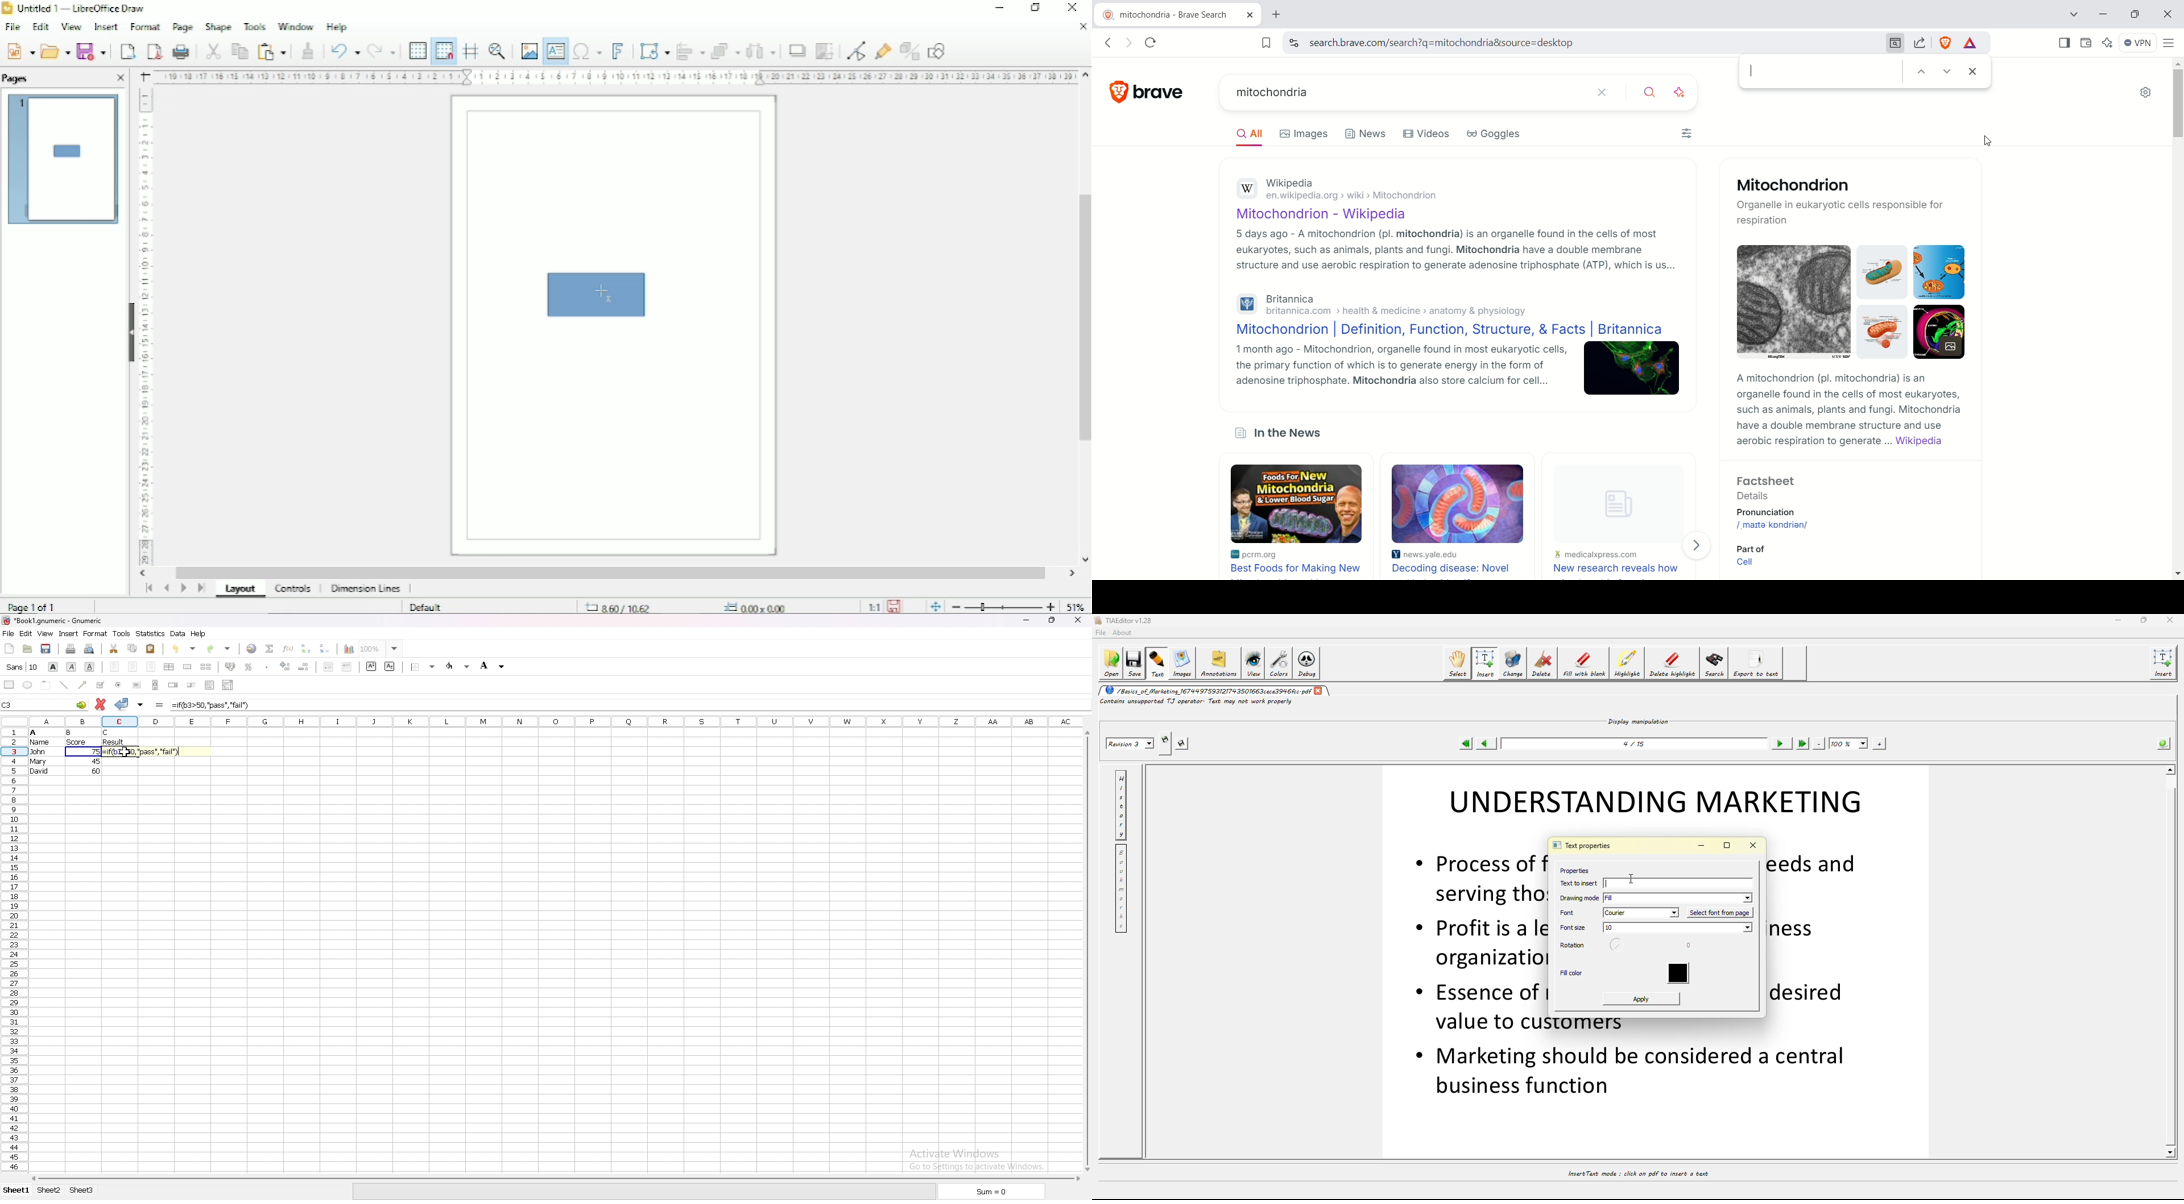 Image resolution: width=2184 pixels, height=1204 pixels. What do you see at coordinates (123, 704) in the screenshot?
I see `accept change` at bounding box center [123, 704].